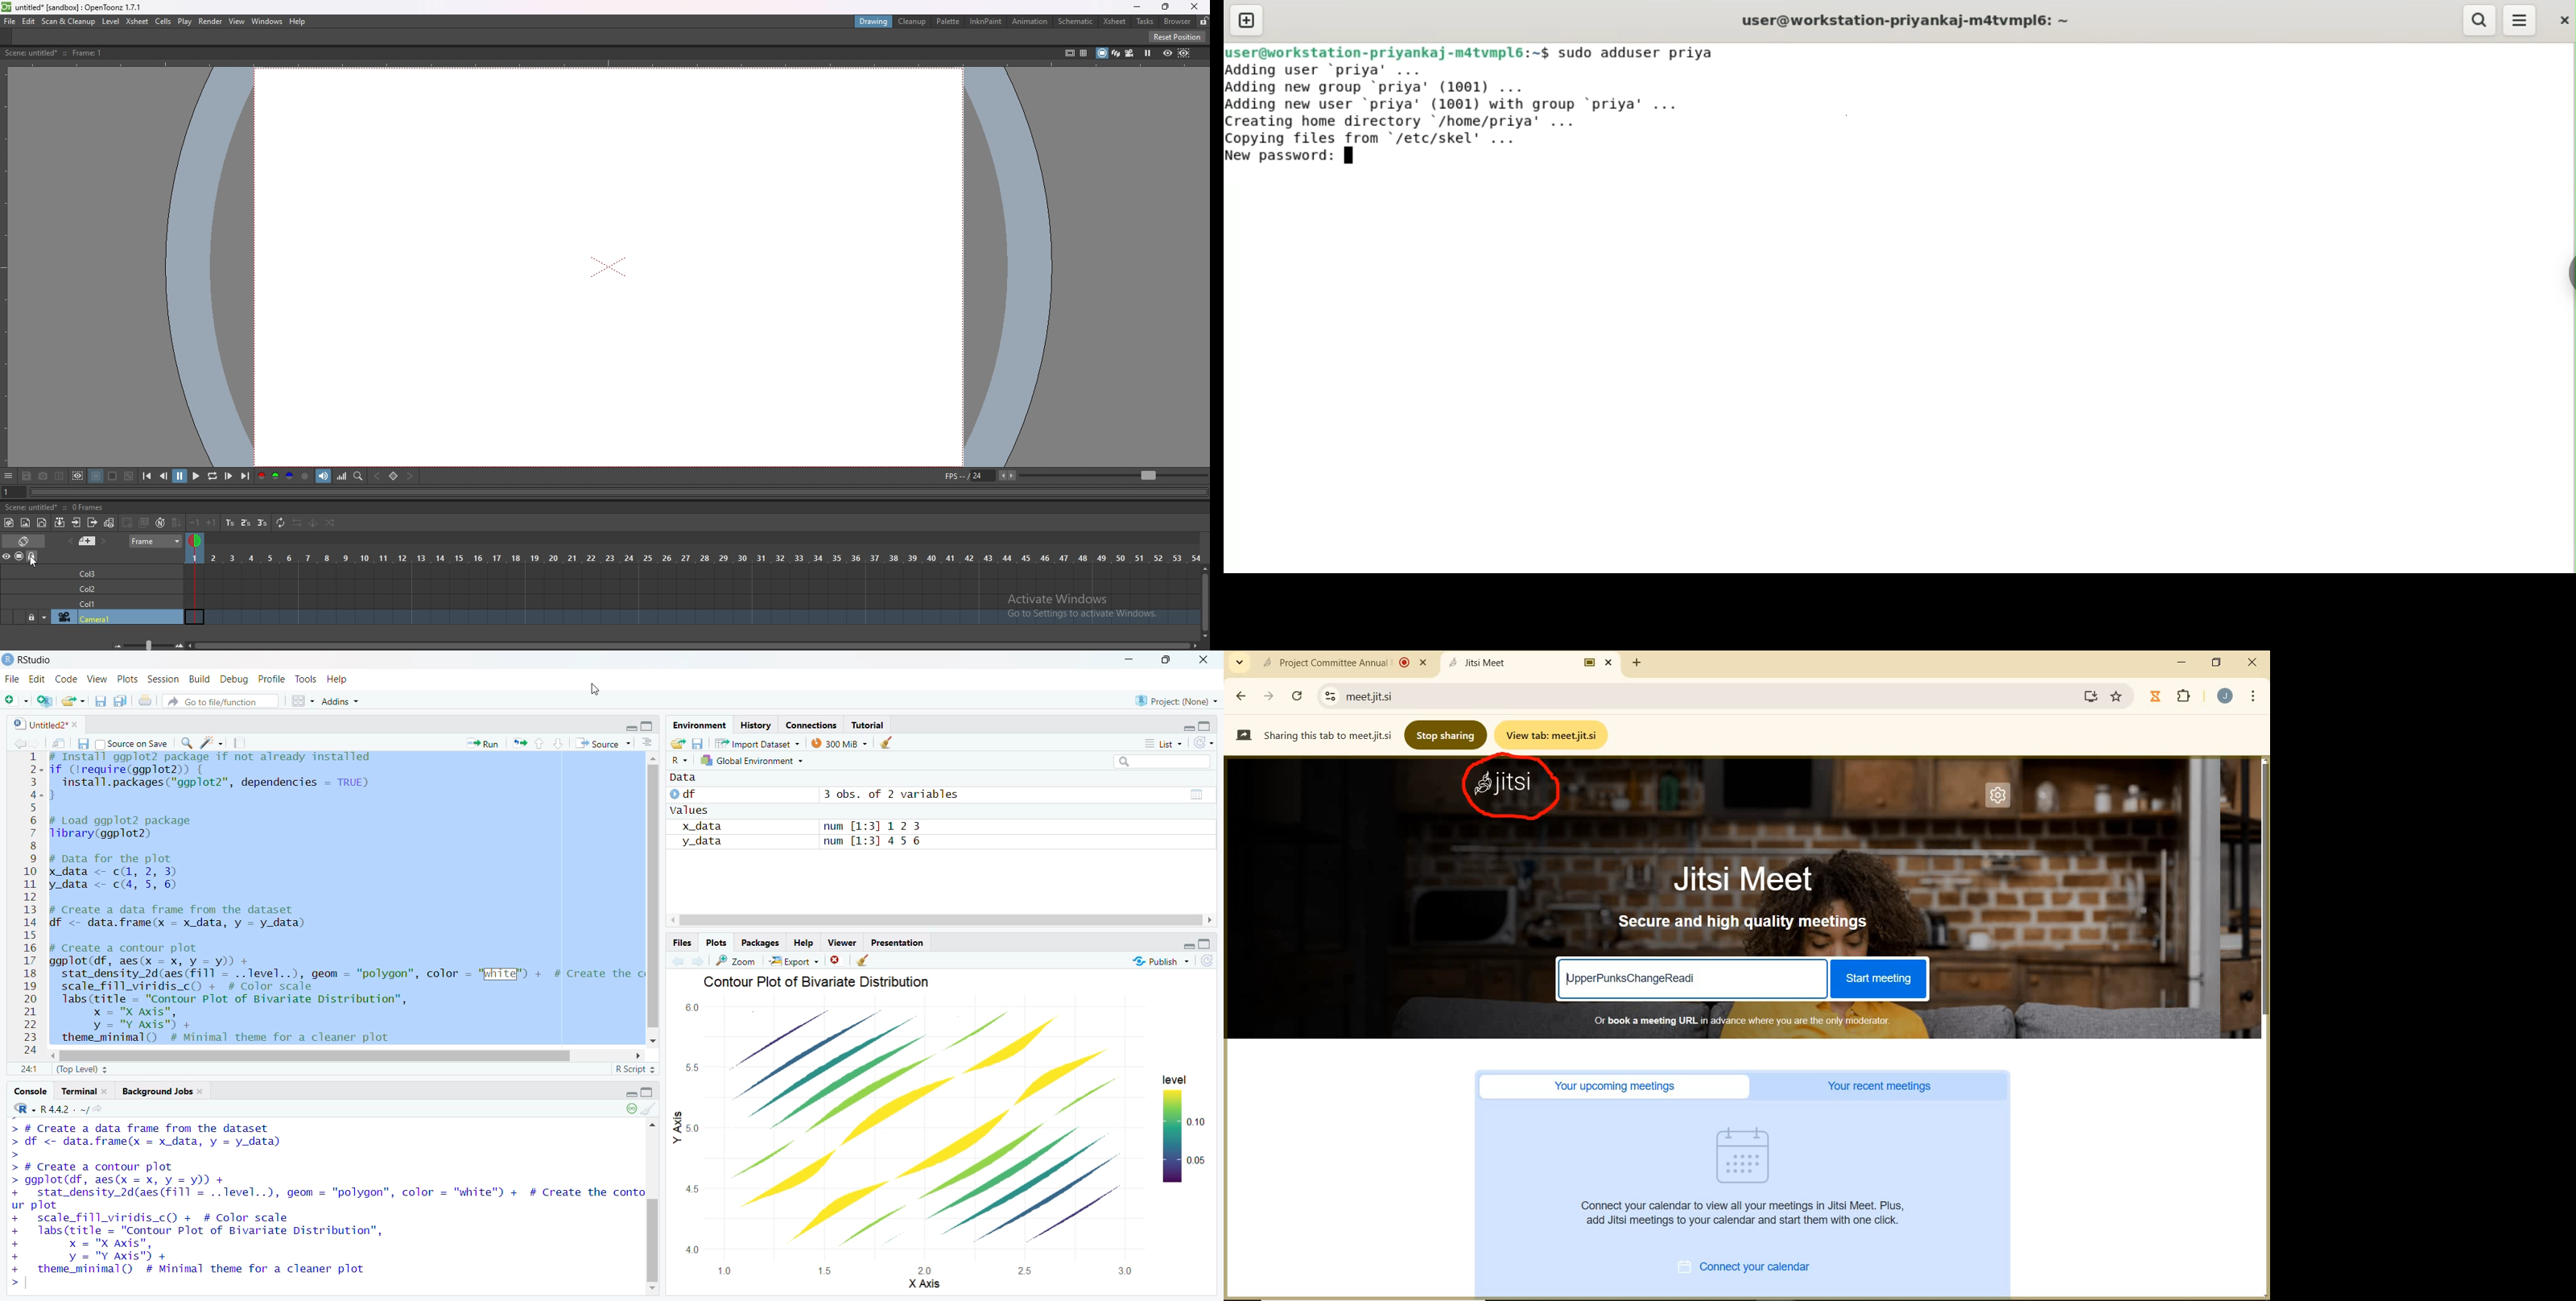 The width and height of the screenshot is (2576, 1316). I want to click on zoom, so click(736, 961).